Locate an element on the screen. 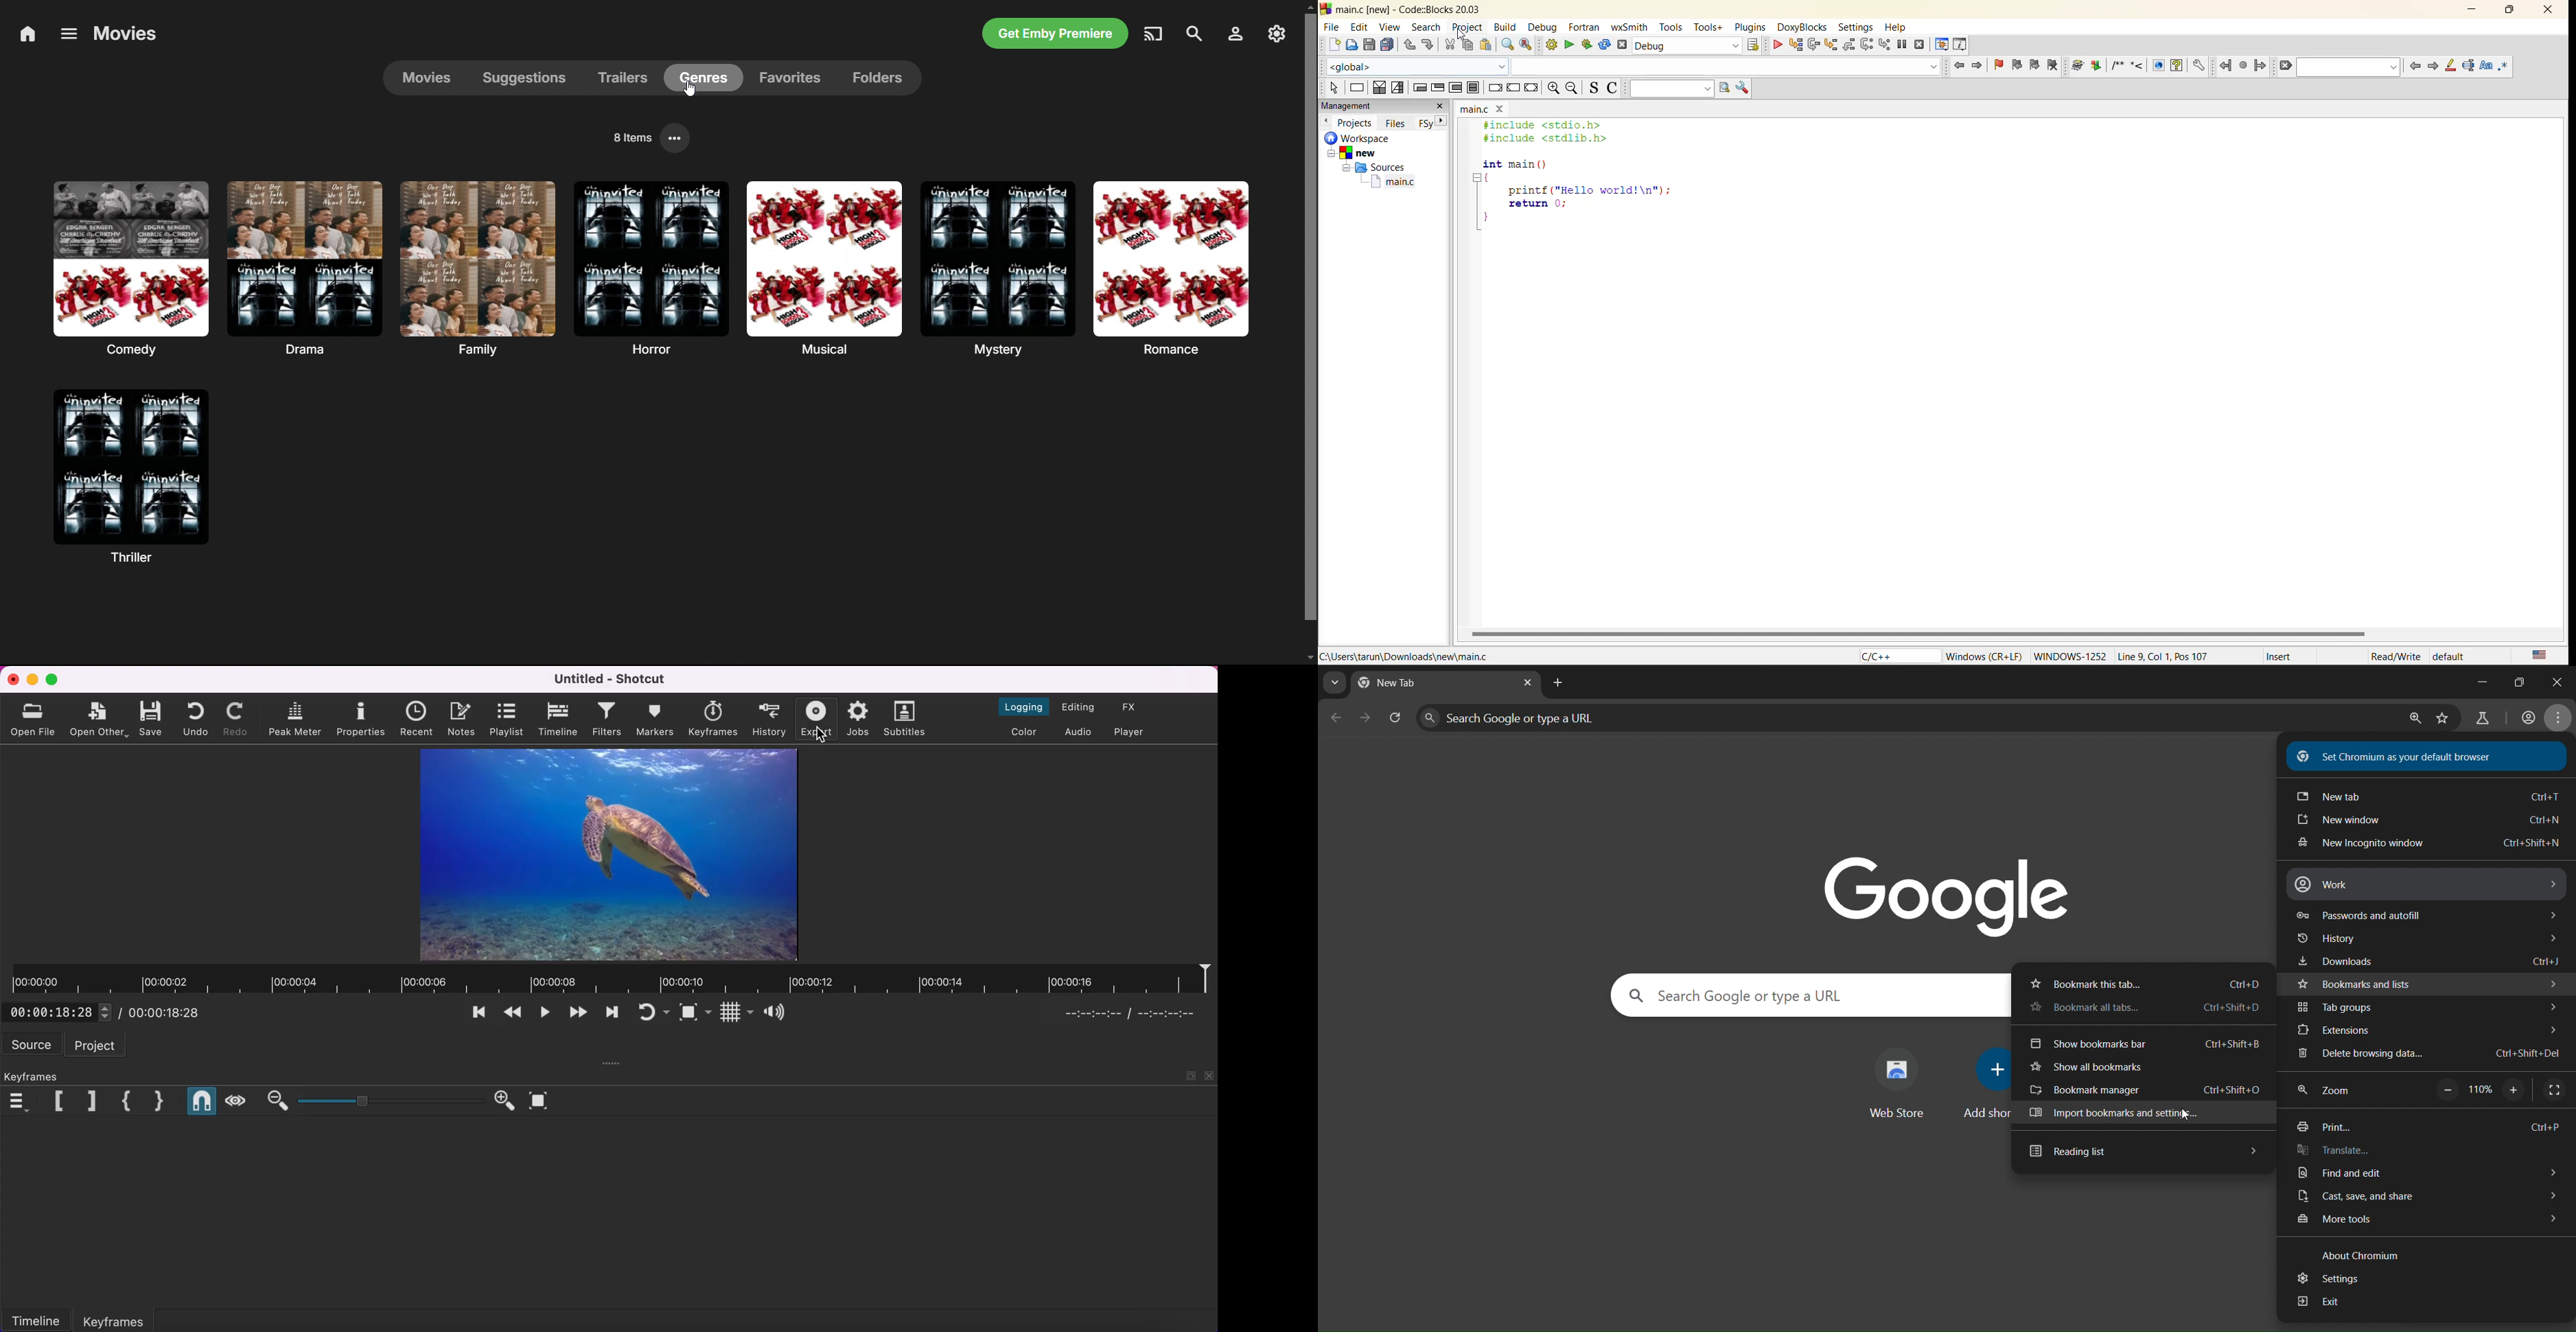 This screenshot has width=2576, height=1344. switch to the color layout is located at coordinates (1020, 734).